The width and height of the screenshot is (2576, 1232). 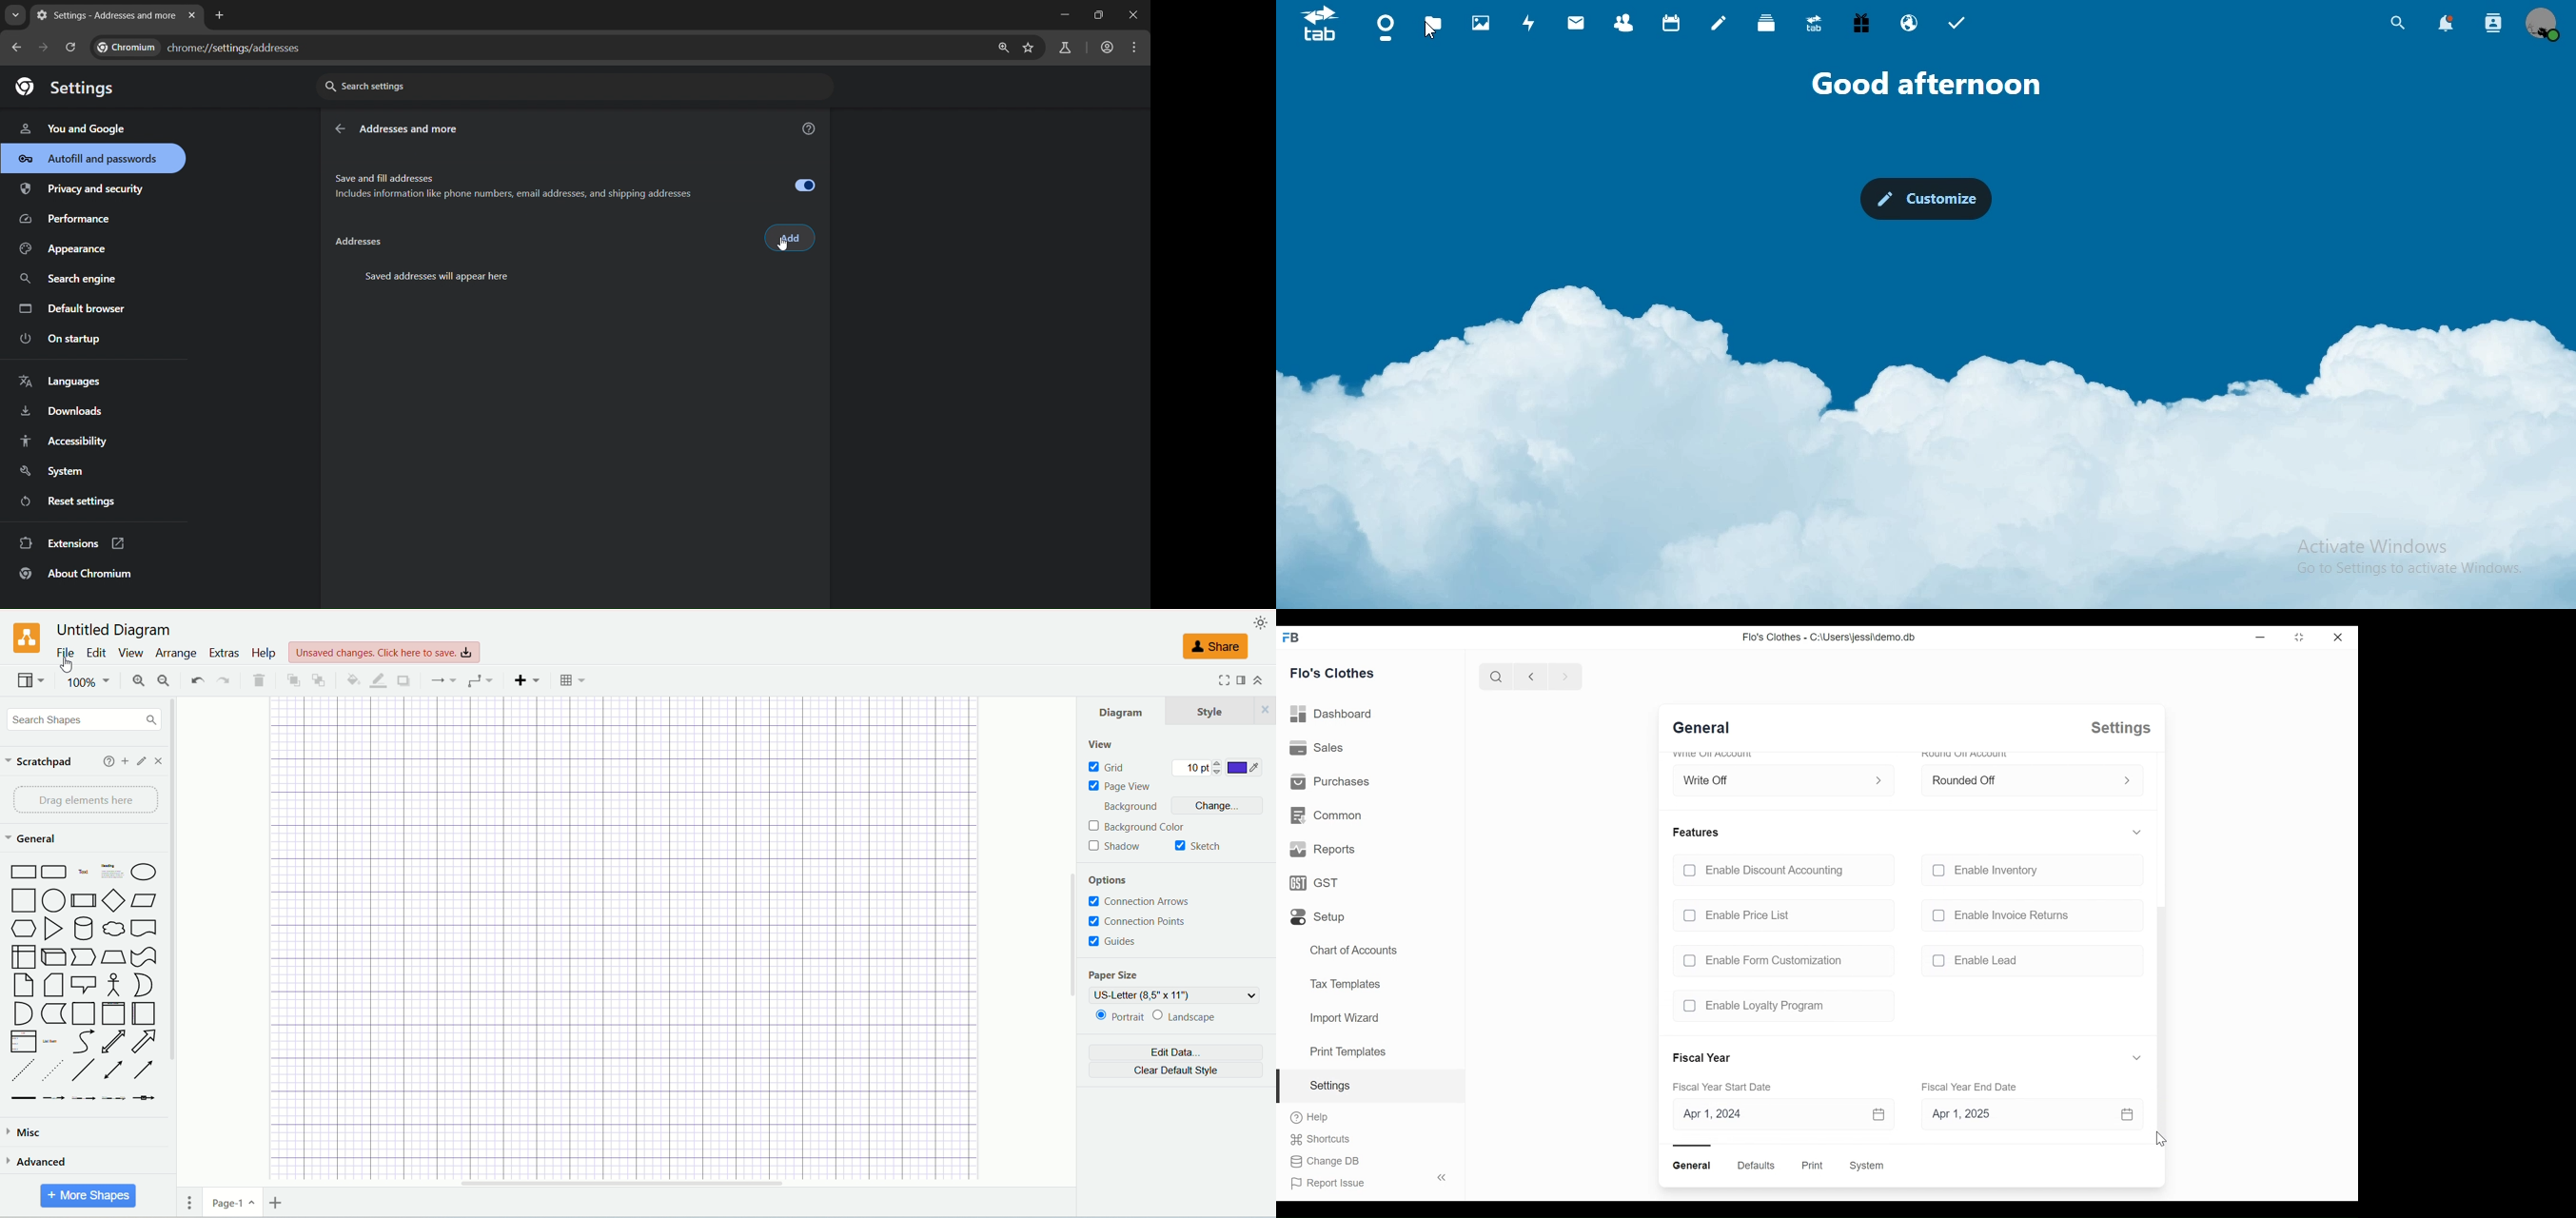 I want to click on Line, so click(x=84, y=1070).